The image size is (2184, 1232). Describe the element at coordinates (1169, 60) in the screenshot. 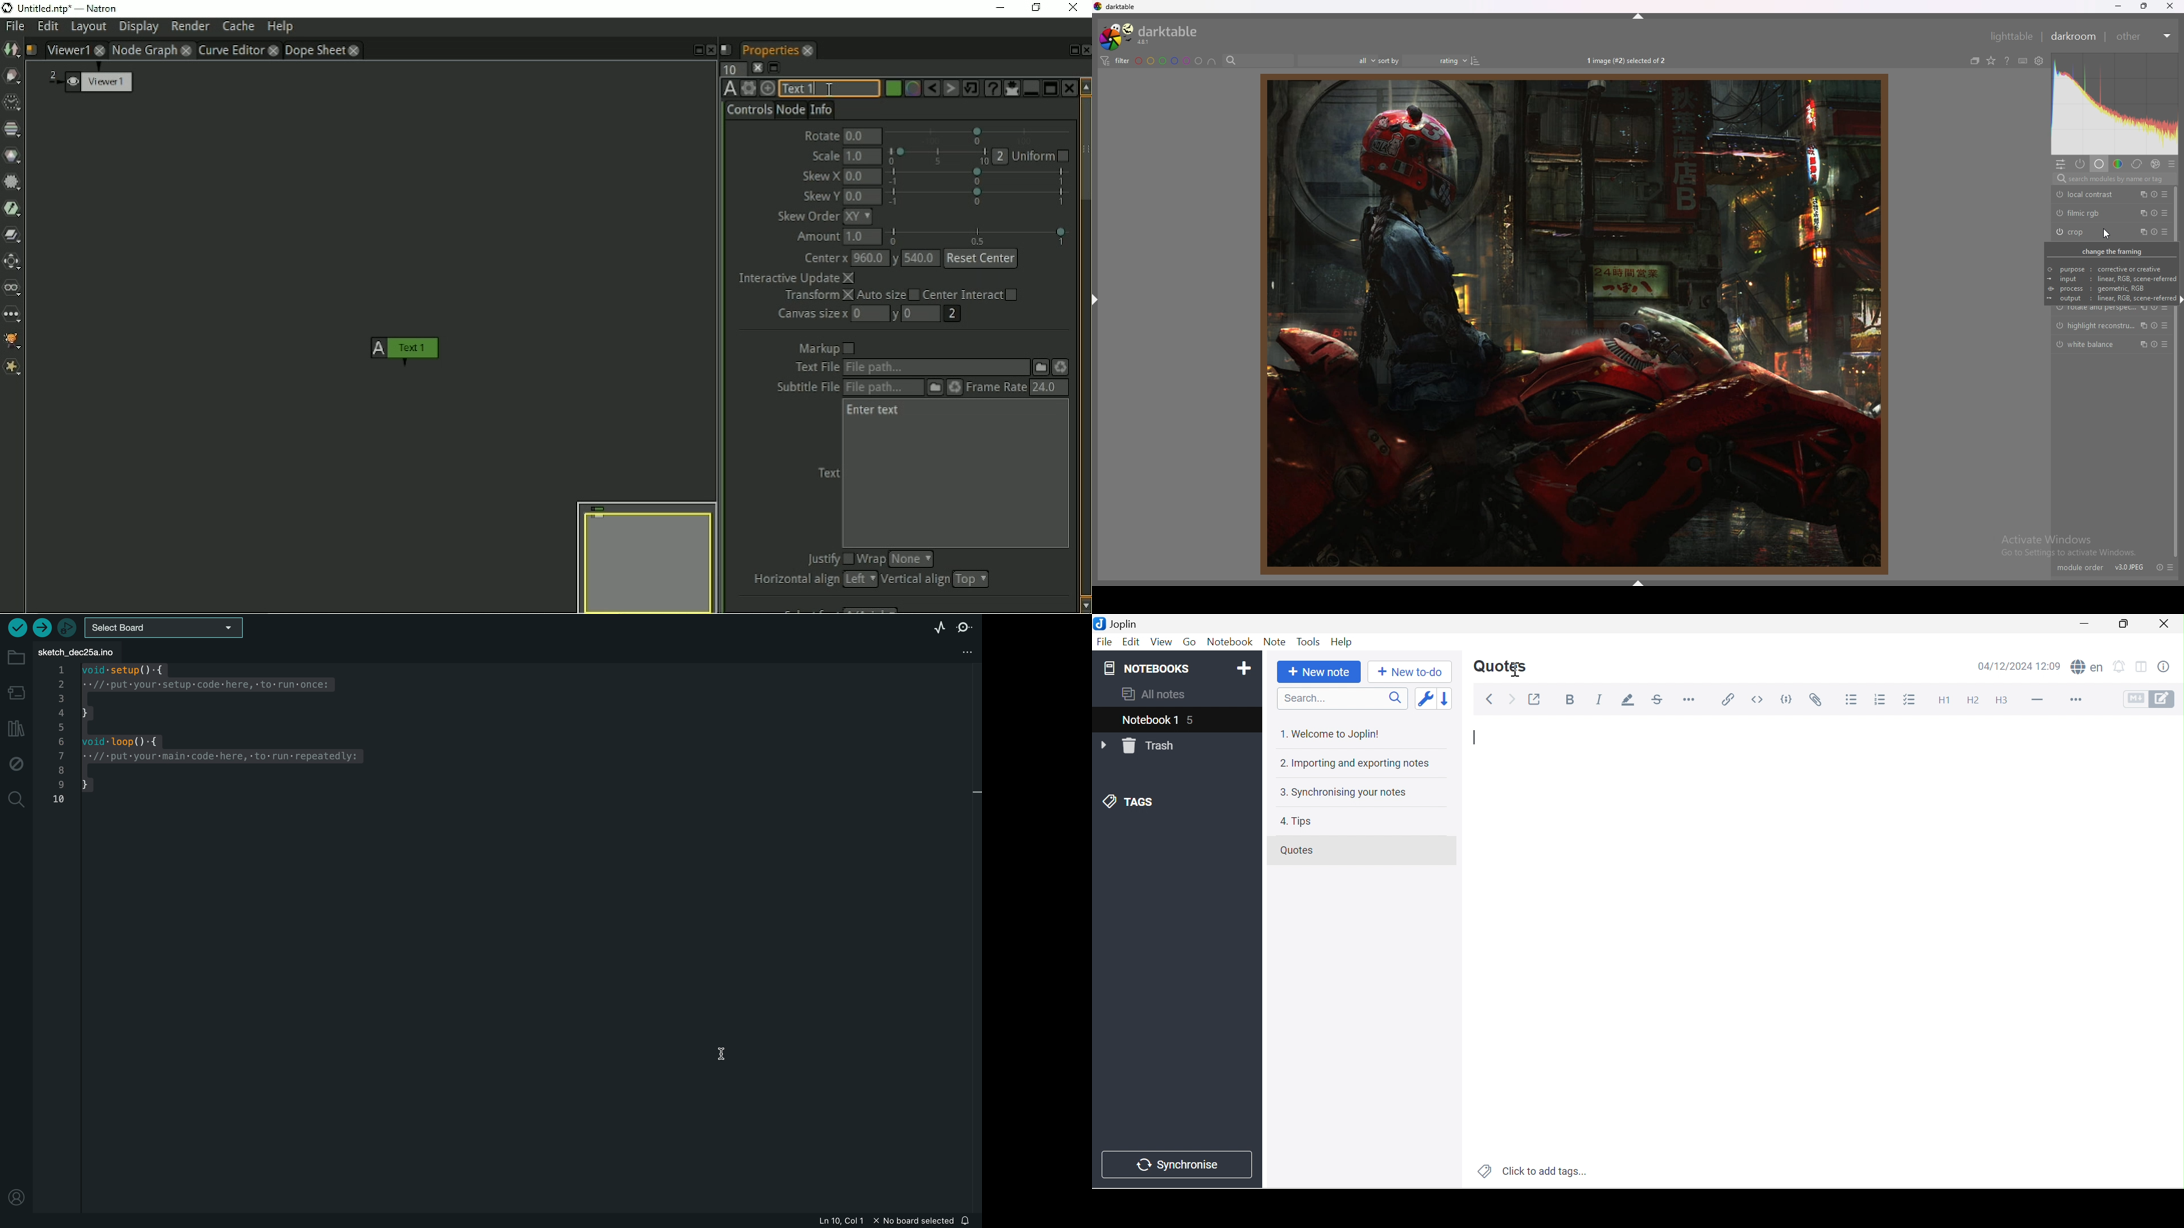

I see `color label` at that location.